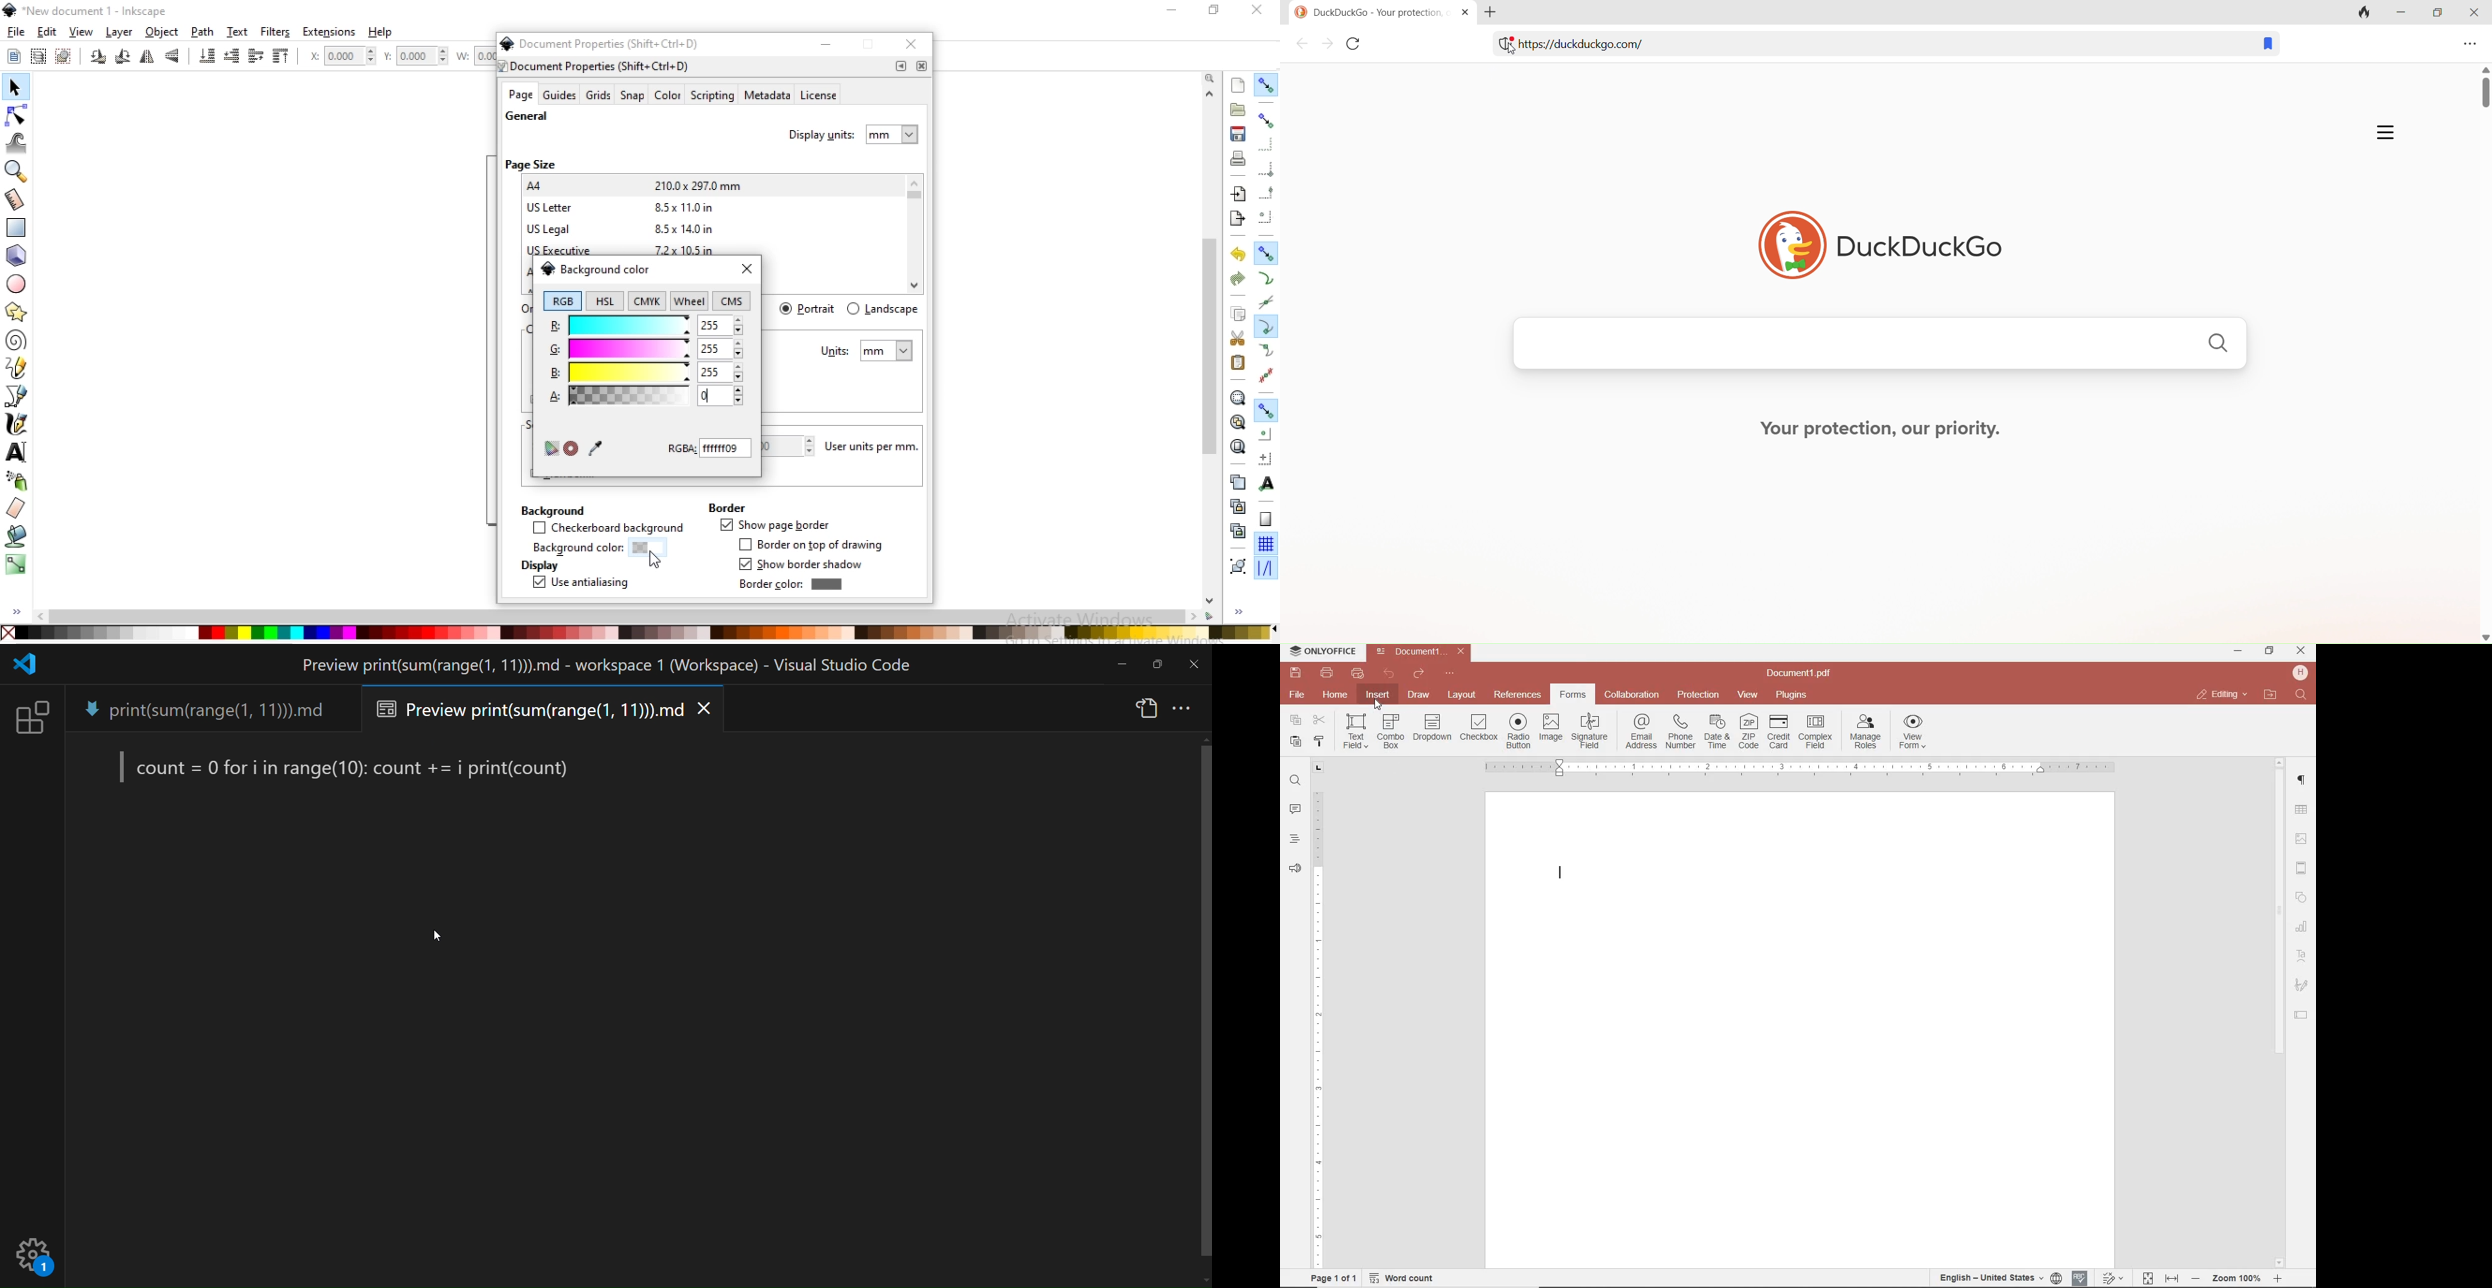 This screenshot has width=2492, height=1288. What do you see at coordinates (82, 32) in the screenshot?
I see `view` at bounding box center [82, 32].